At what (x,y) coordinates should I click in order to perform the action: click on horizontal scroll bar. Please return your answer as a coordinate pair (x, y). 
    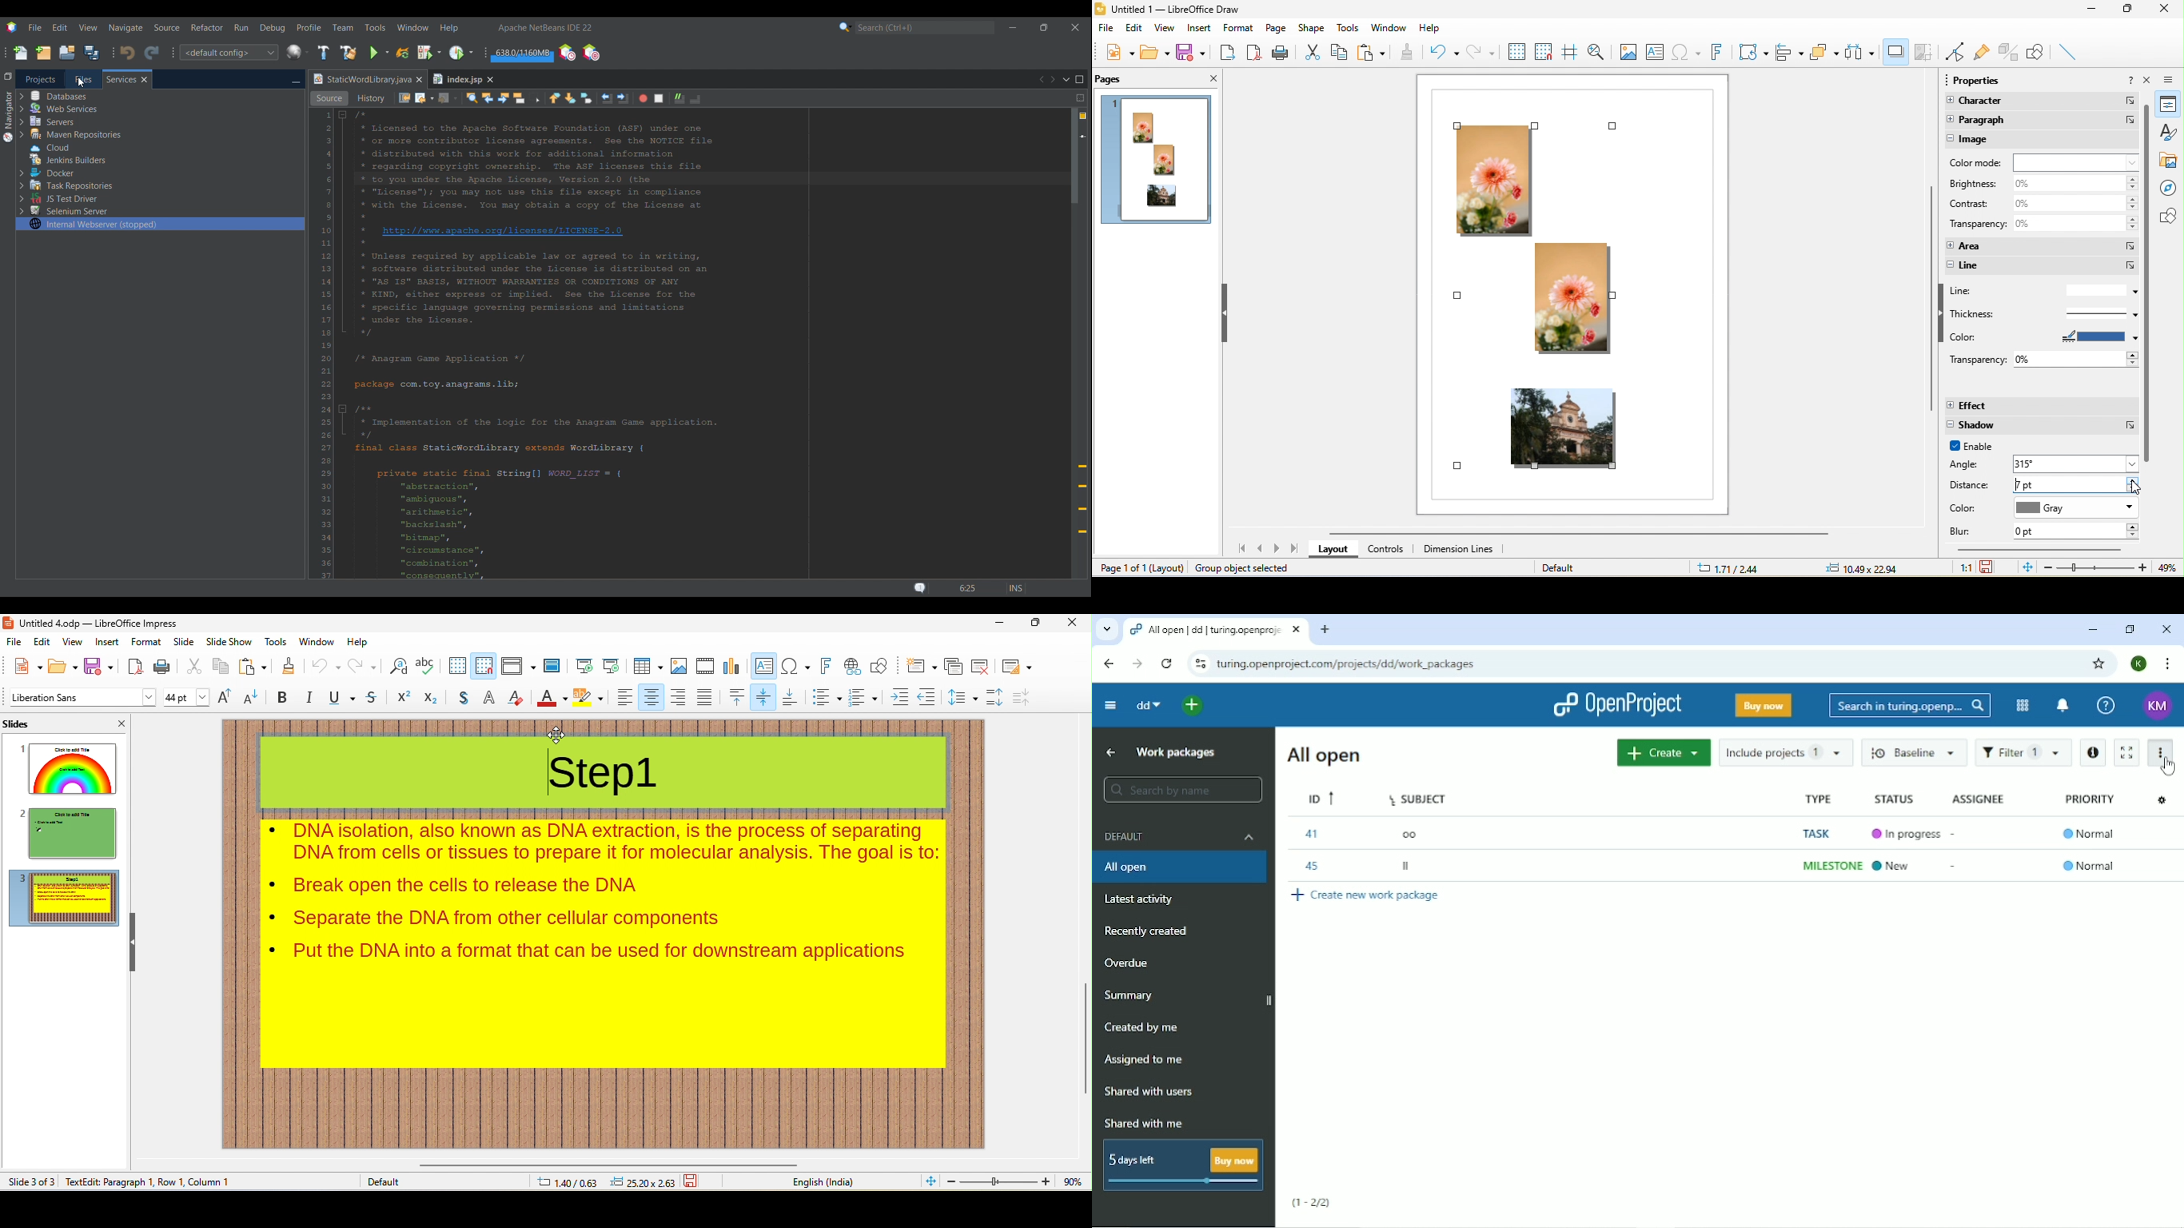
    Looking at the image, I should click on (2039, 552).